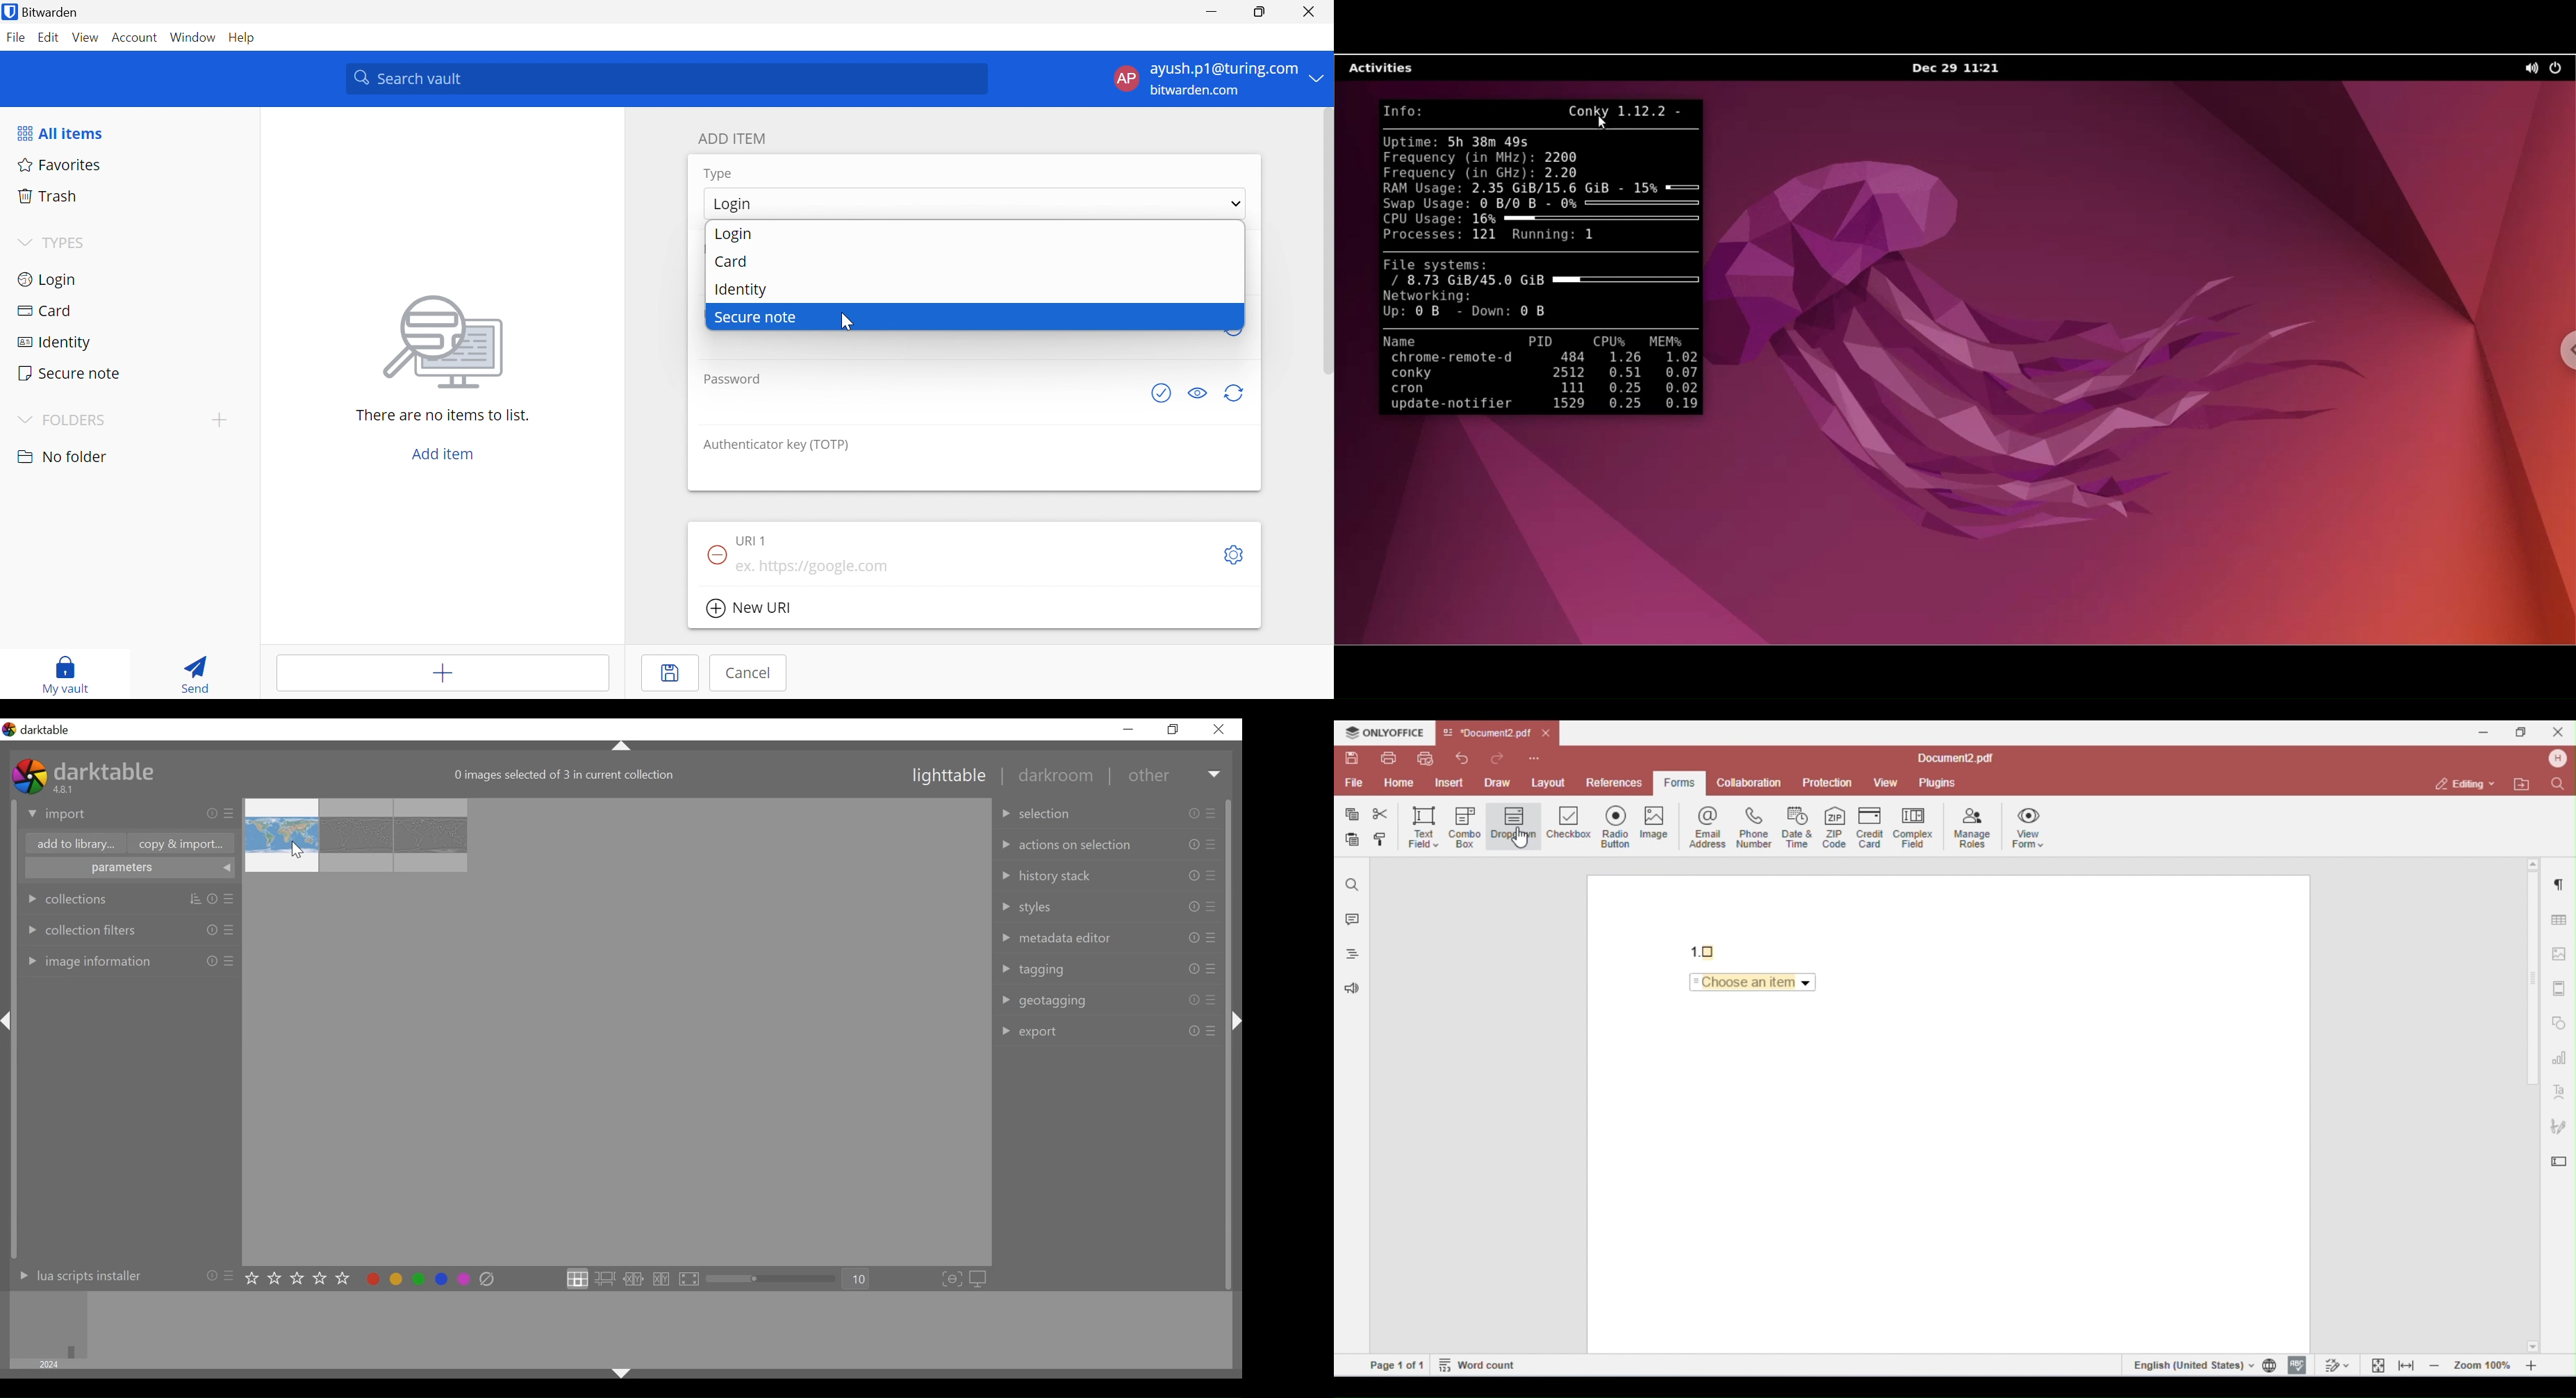 Image resolution: width=2576 pixels, height=1400 pixels. Describe the element at coordinates (775, 1279) in the screenshot. I see `zoom` at that location.